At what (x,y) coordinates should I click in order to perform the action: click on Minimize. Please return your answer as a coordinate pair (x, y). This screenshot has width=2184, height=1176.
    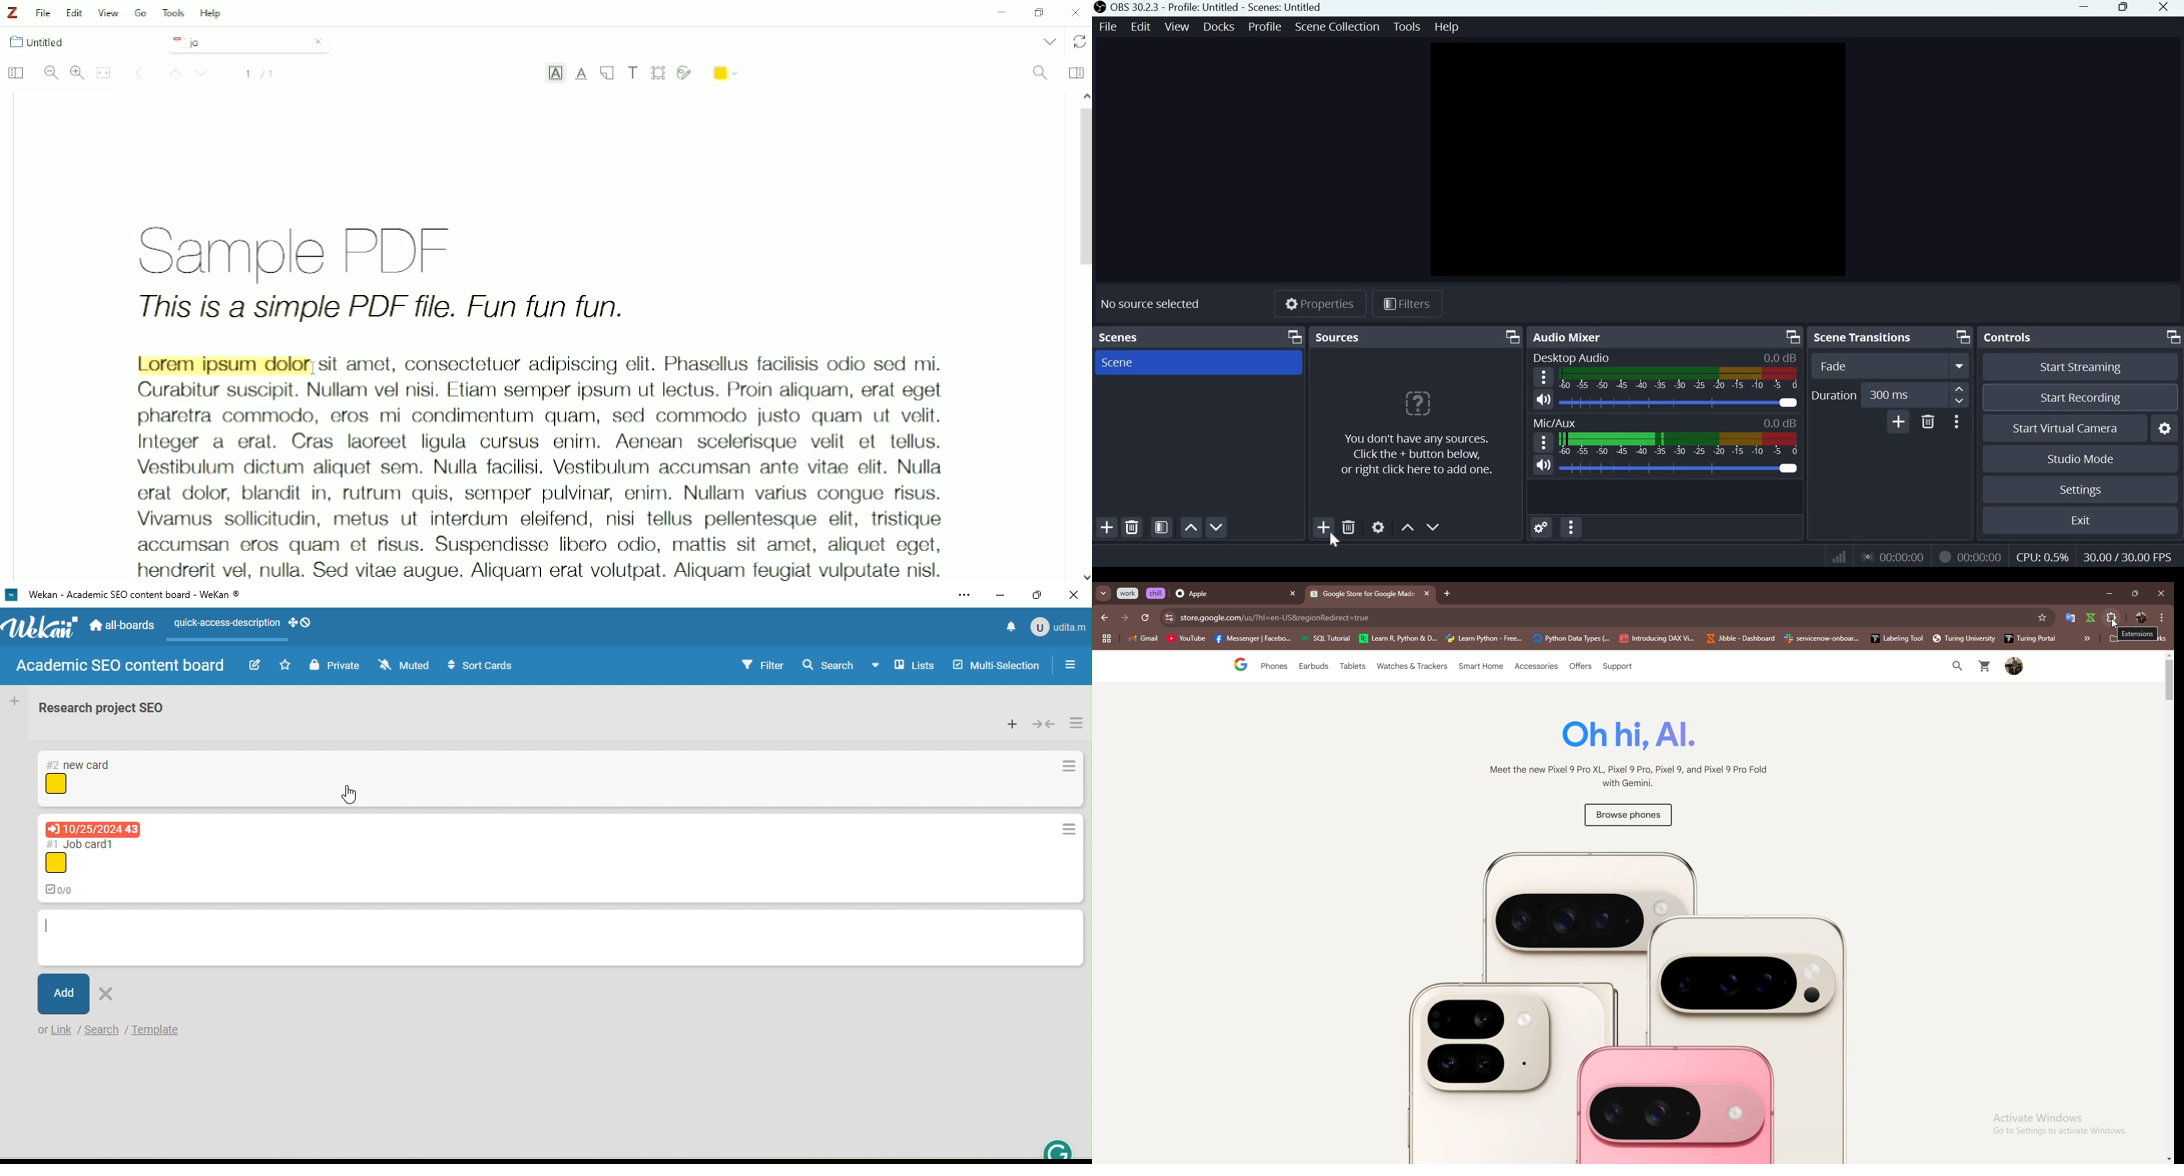
    Looking at the image, I should click on (2086, 8).